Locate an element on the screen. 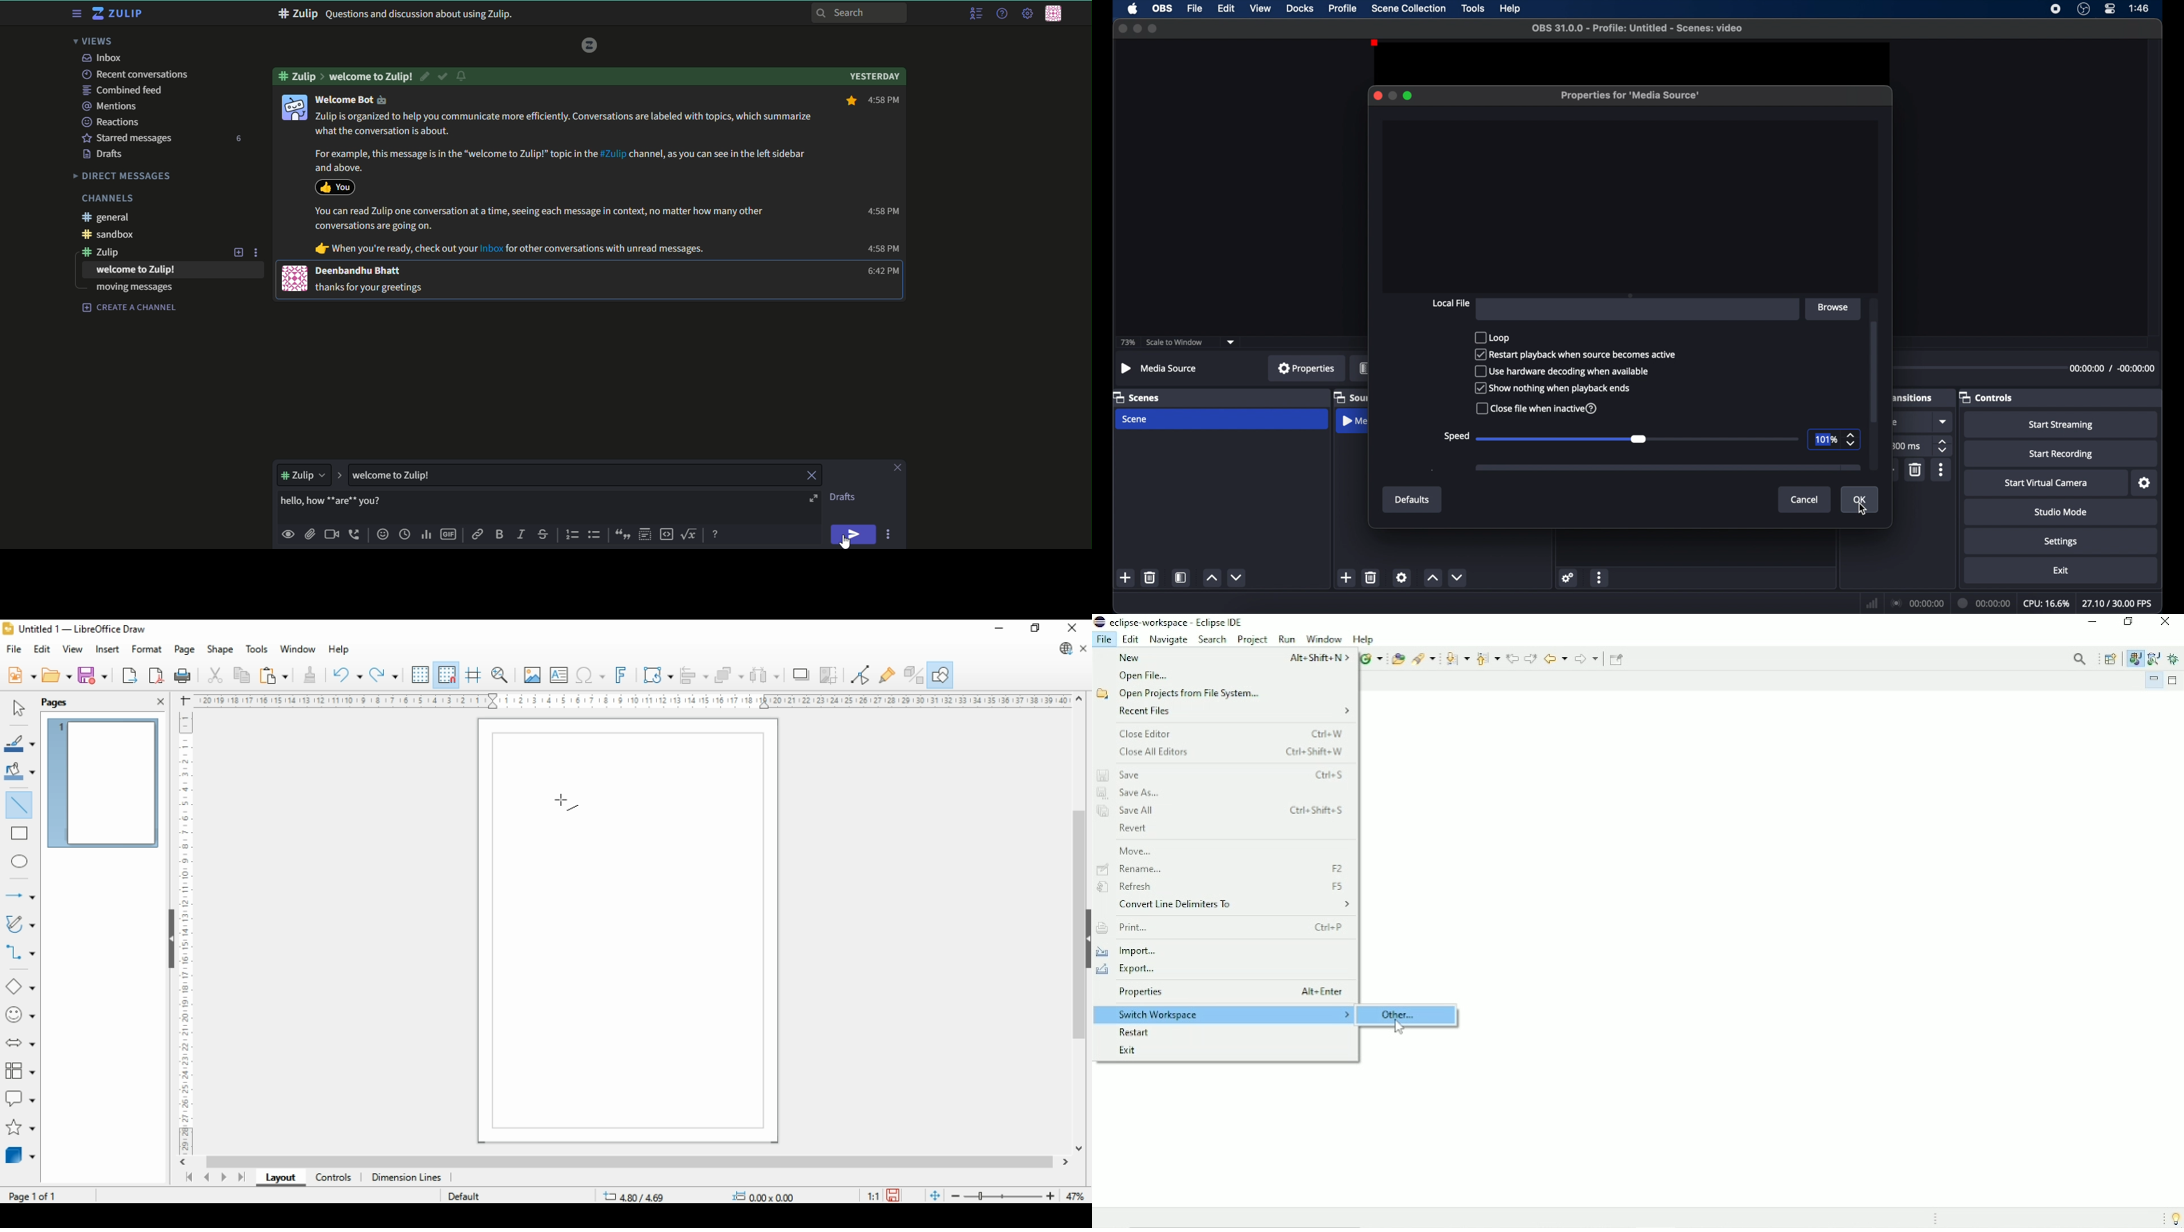 The height and width of the screenshot is (1232, 2184). stepper buttons is located at coordinates (1852, 441).